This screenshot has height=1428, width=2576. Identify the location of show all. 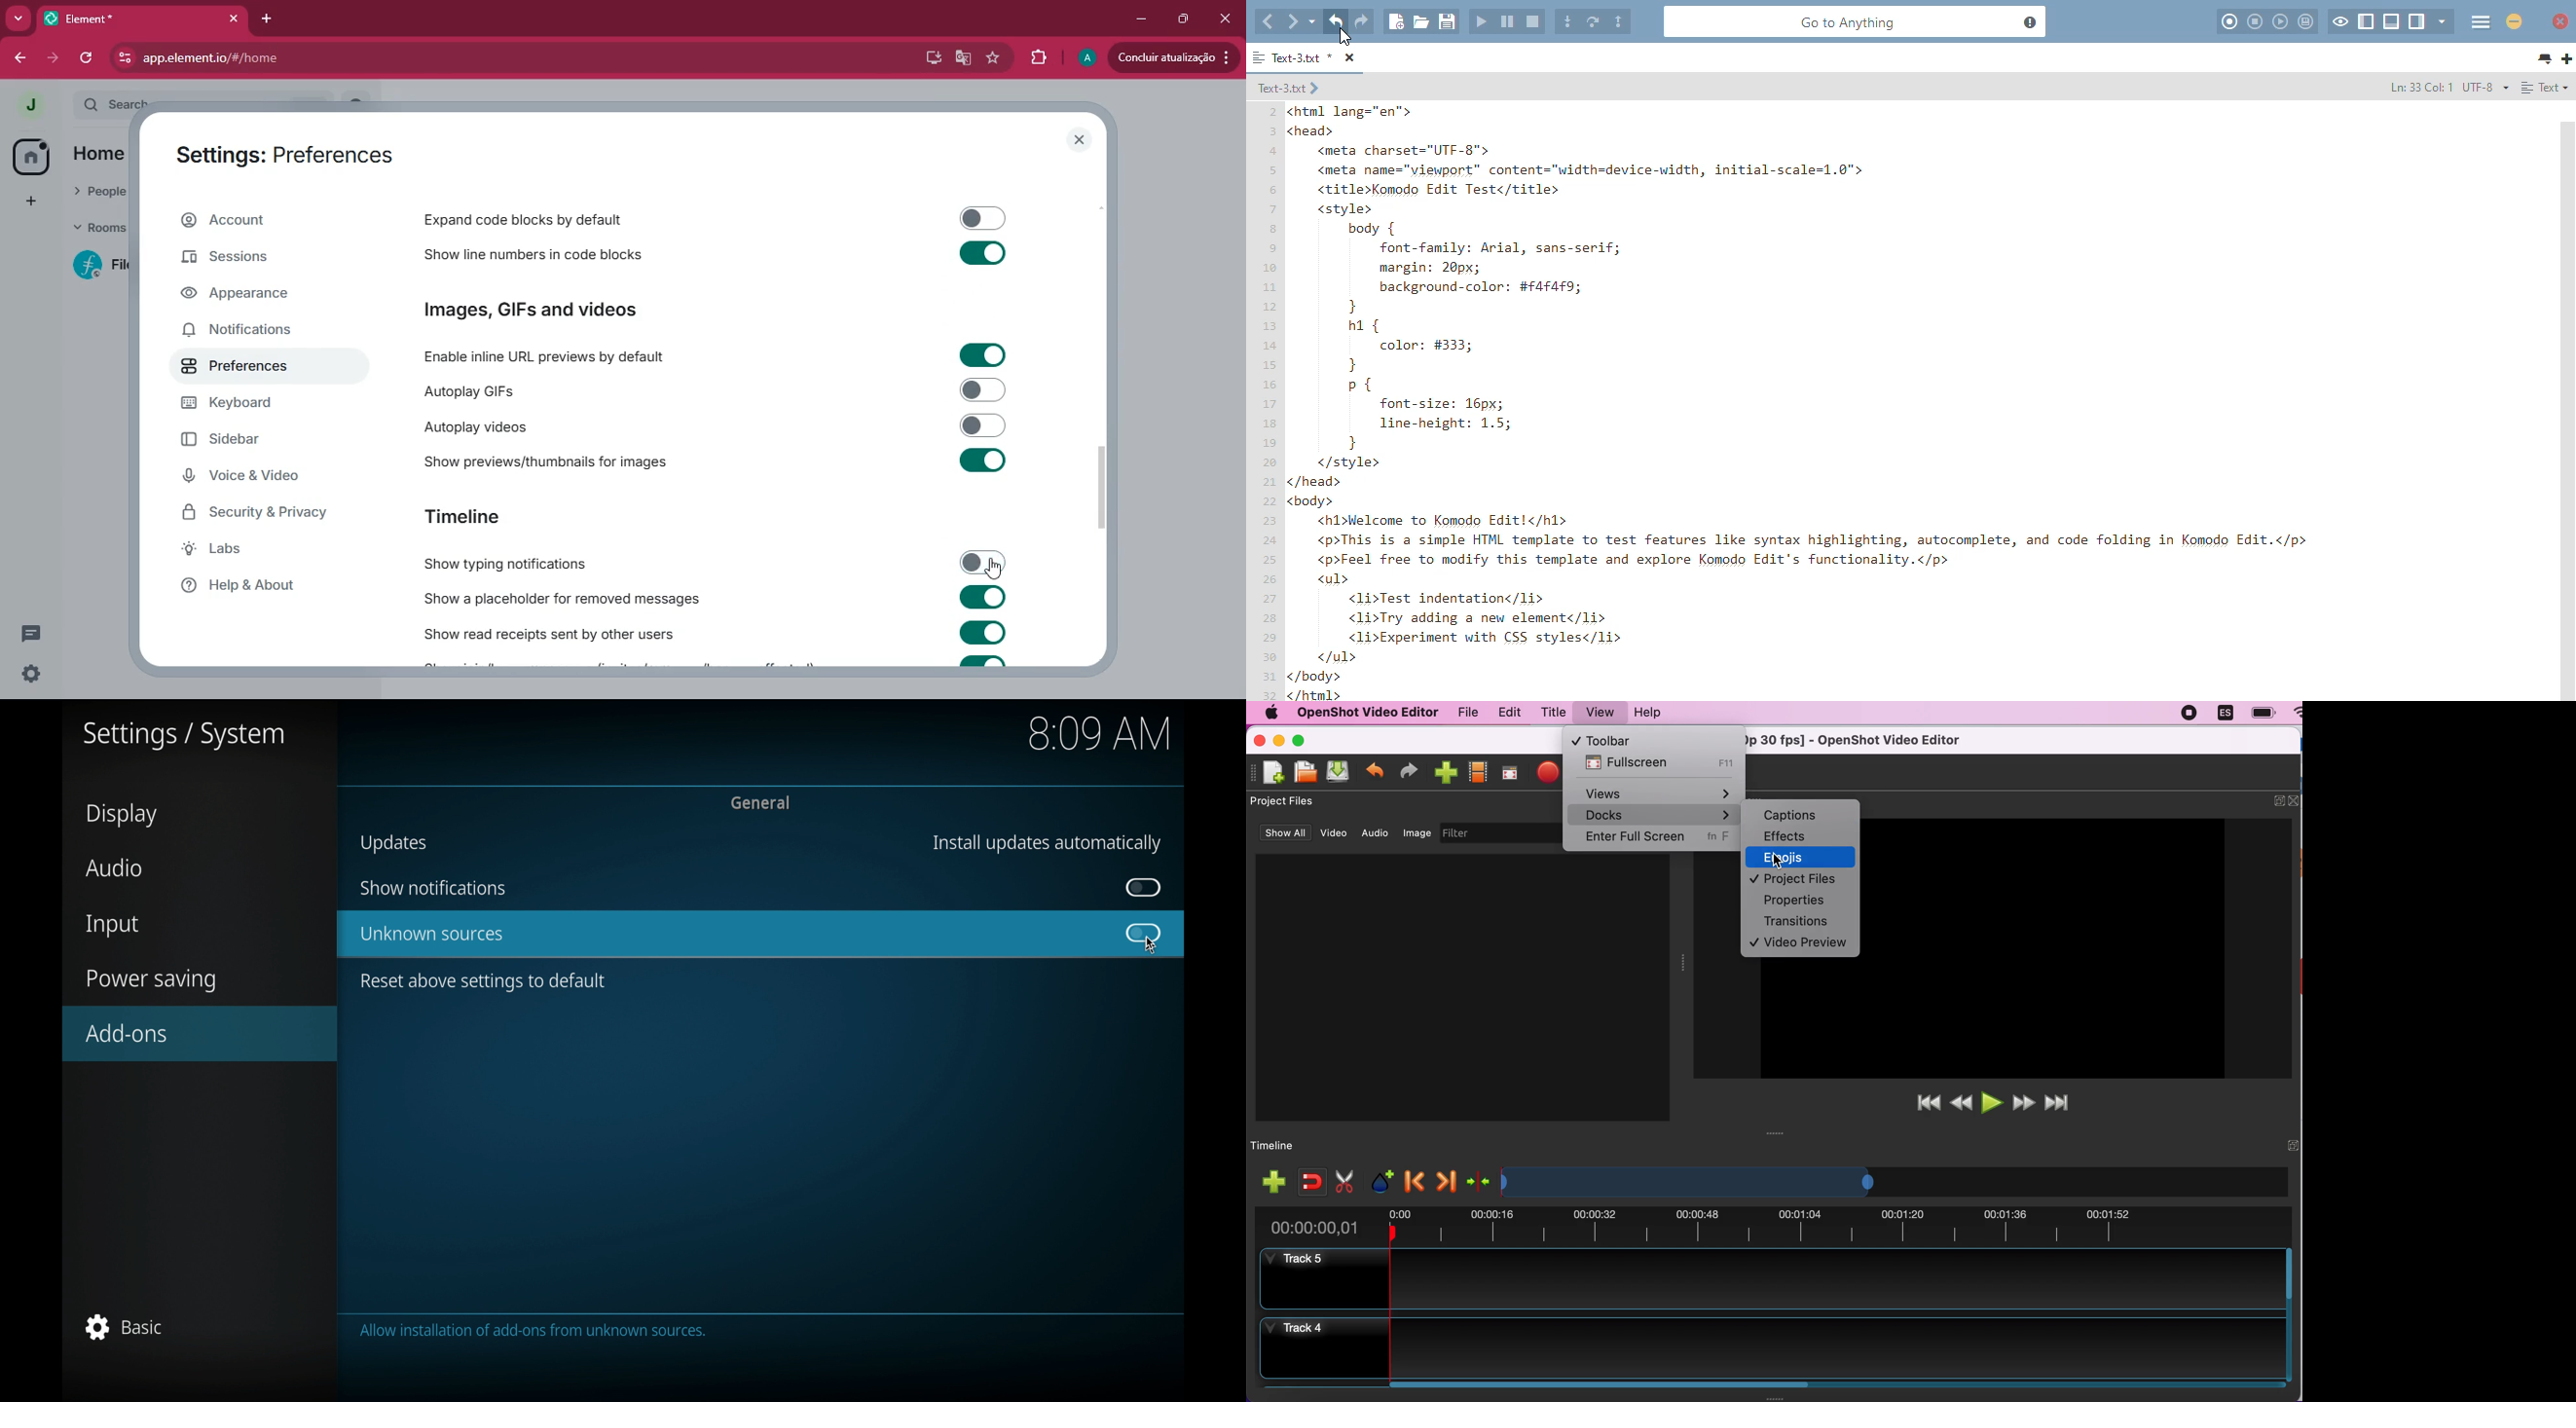
(1287, 834).